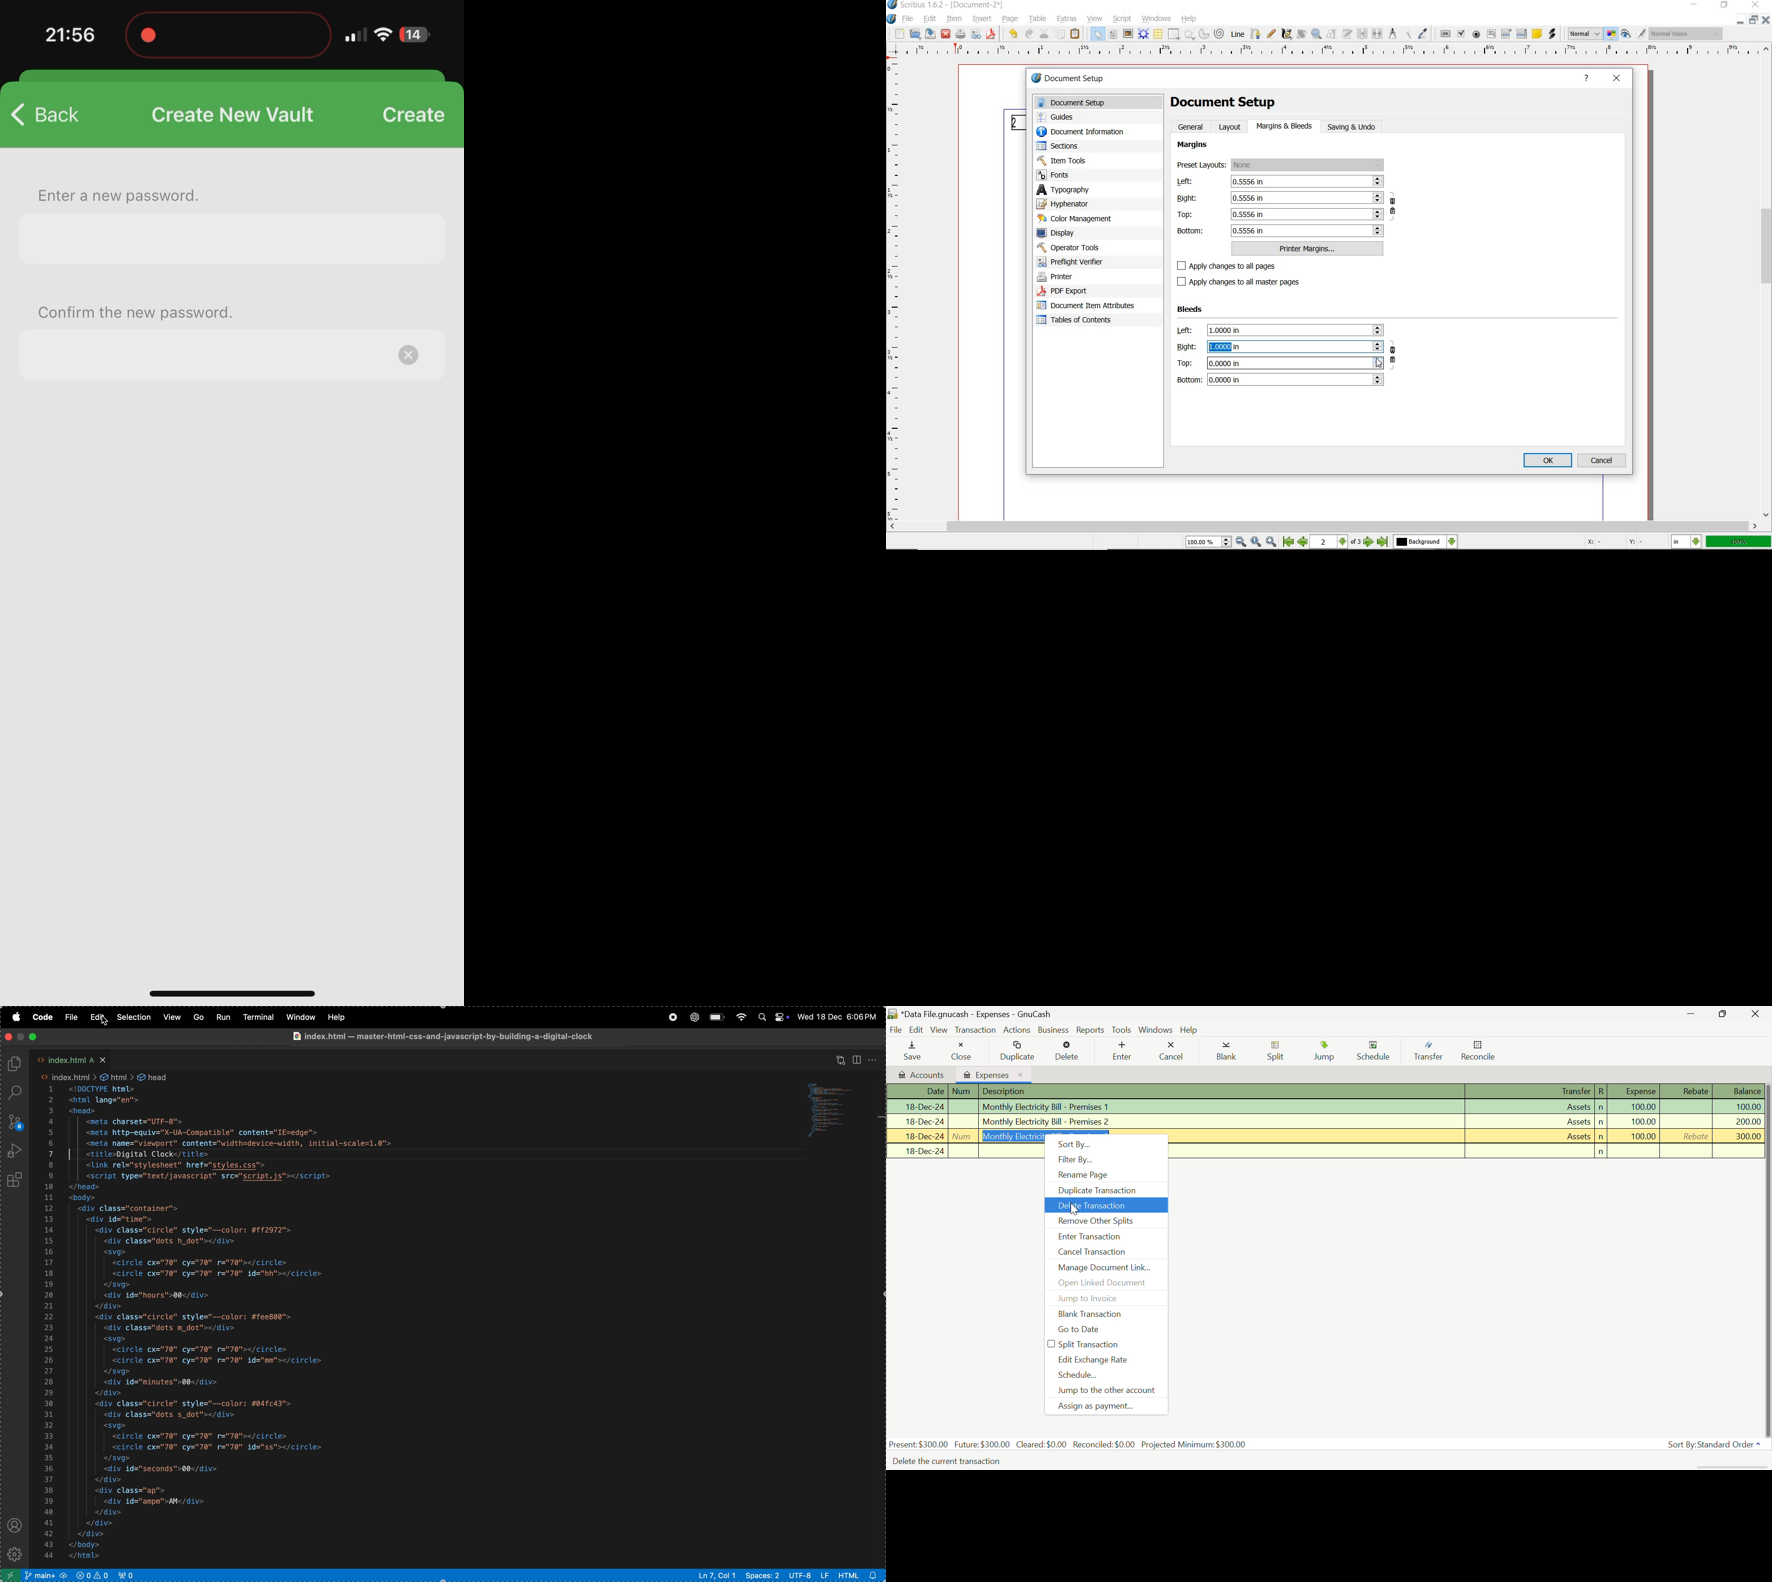  I want to click on layout, so click(1231, 127).